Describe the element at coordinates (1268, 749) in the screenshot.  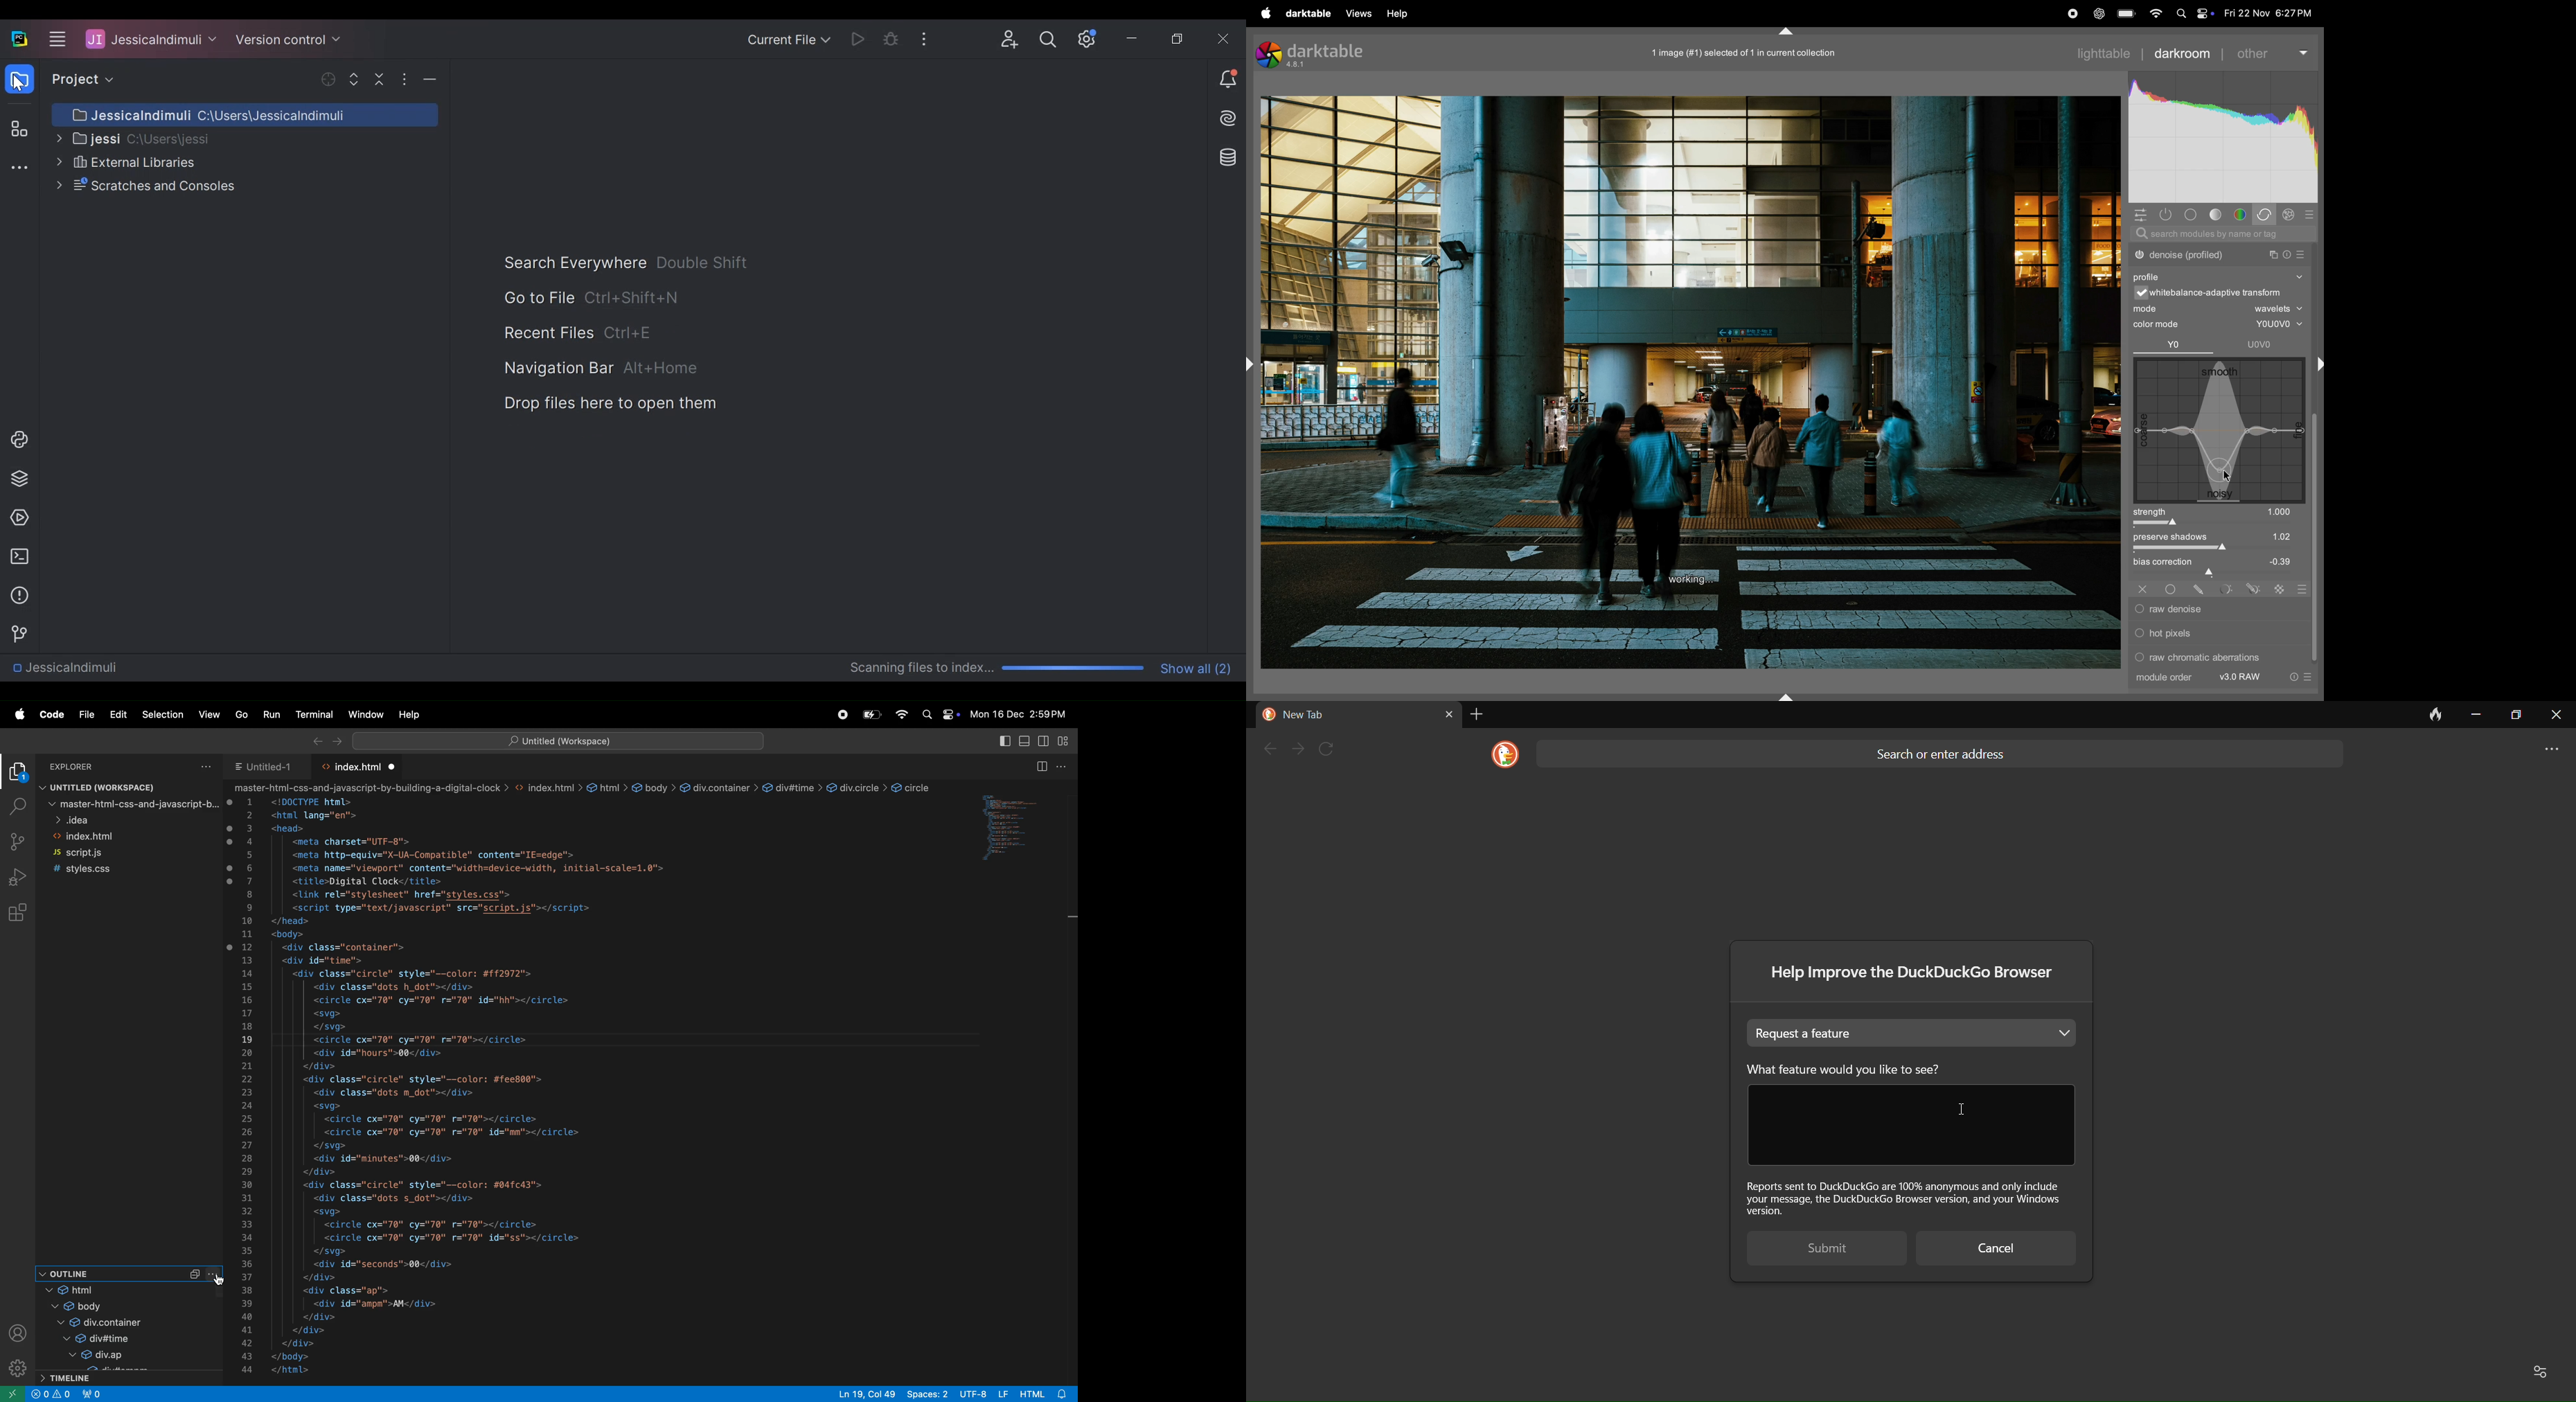
I see `back` at that location.